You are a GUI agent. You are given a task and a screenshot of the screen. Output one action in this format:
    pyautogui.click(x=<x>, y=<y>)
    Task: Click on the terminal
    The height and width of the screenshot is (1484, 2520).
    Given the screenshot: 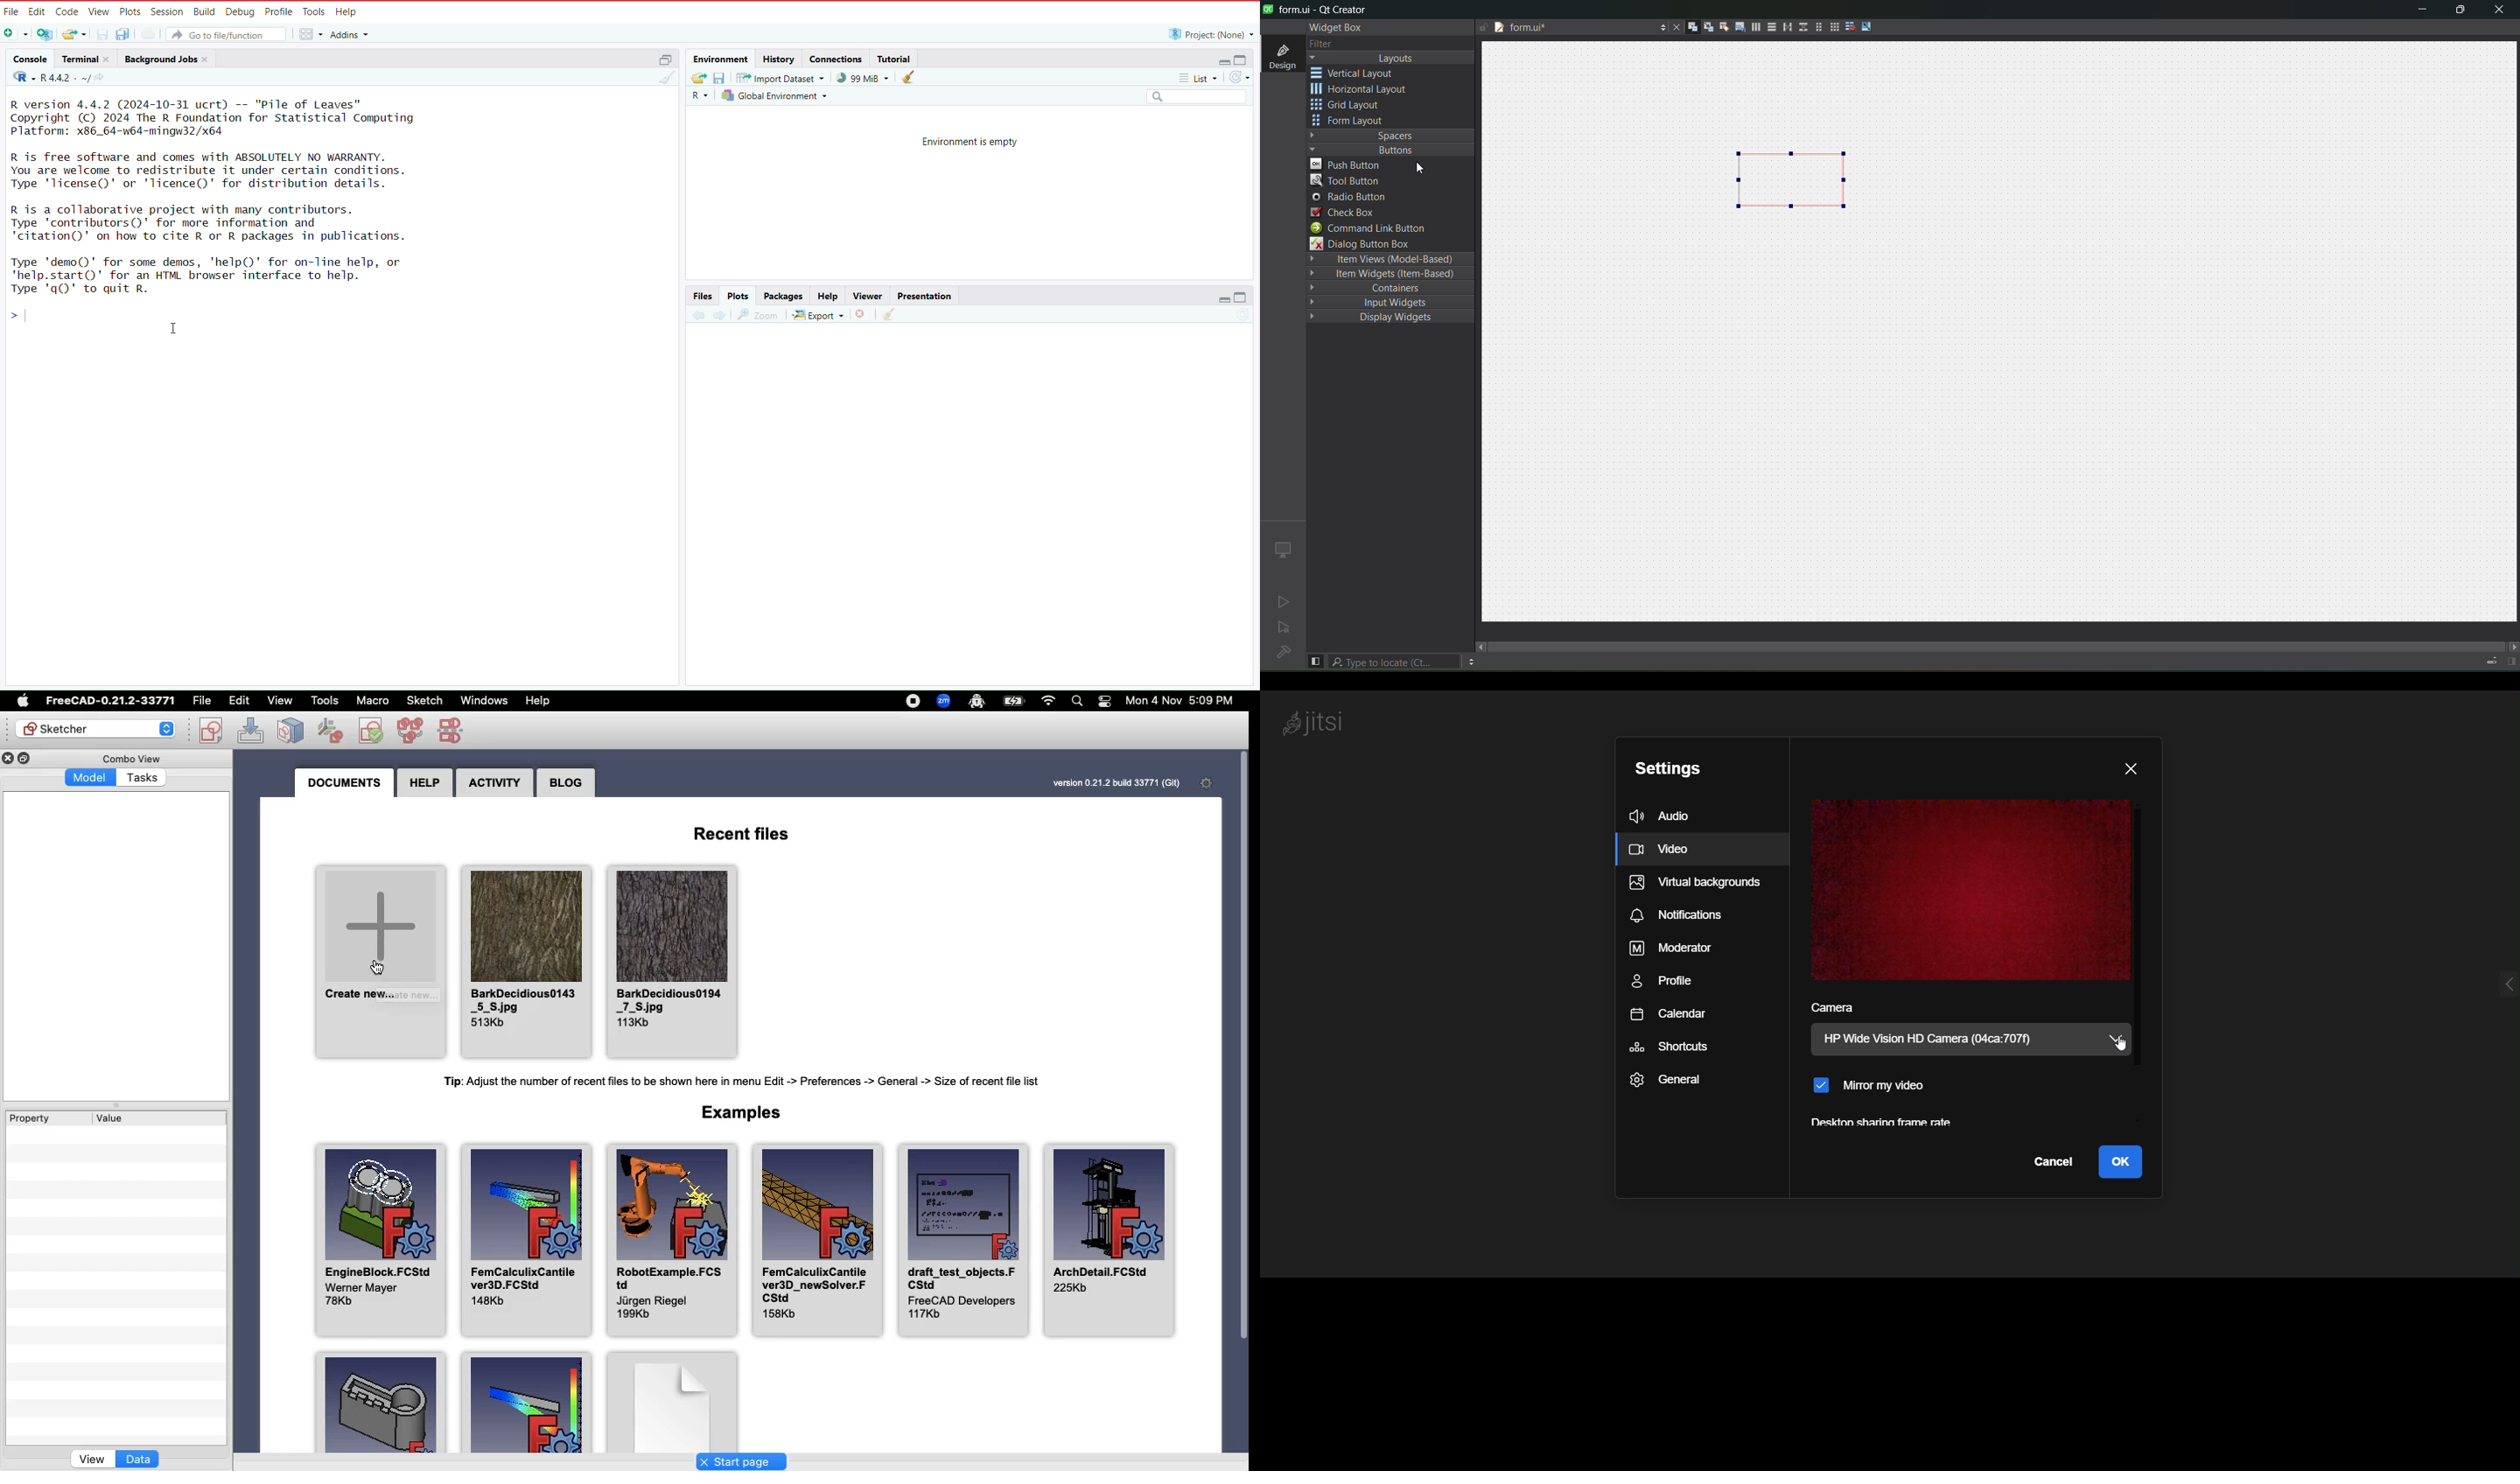 What is the action you would take?
    pyautogui.click(x=78, y=58)
    